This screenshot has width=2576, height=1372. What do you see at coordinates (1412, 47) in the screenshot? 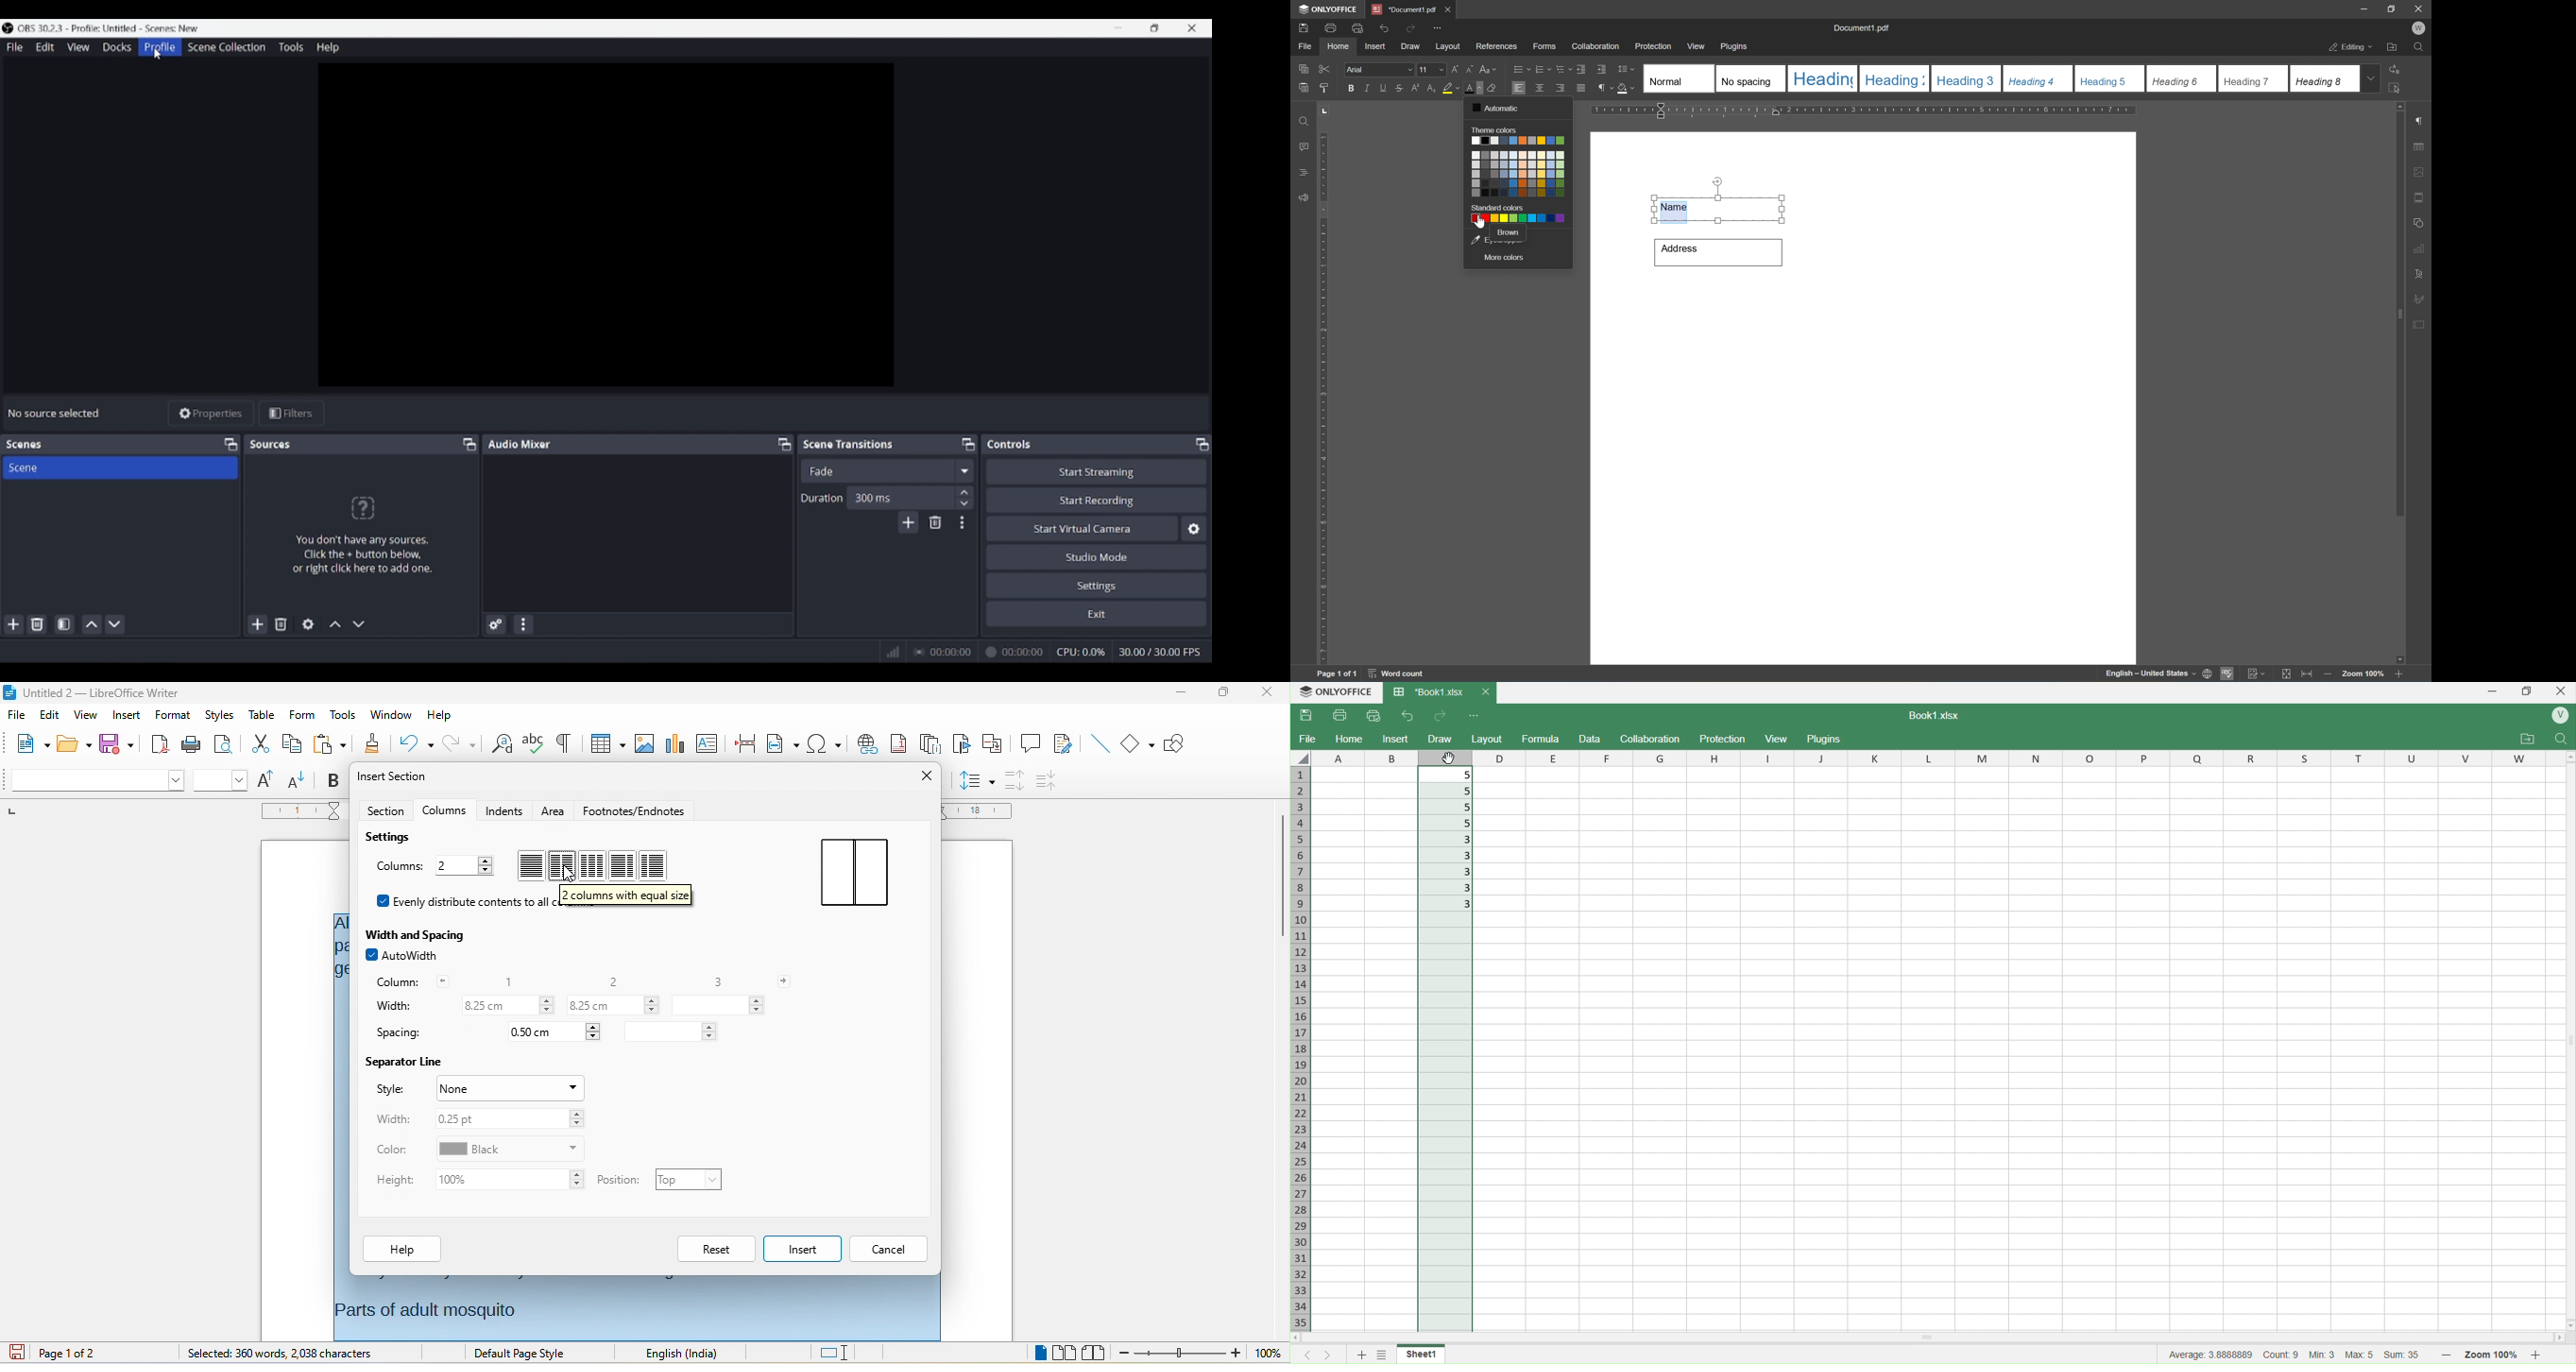
I see `draw` at bounding box center [1412, 47].